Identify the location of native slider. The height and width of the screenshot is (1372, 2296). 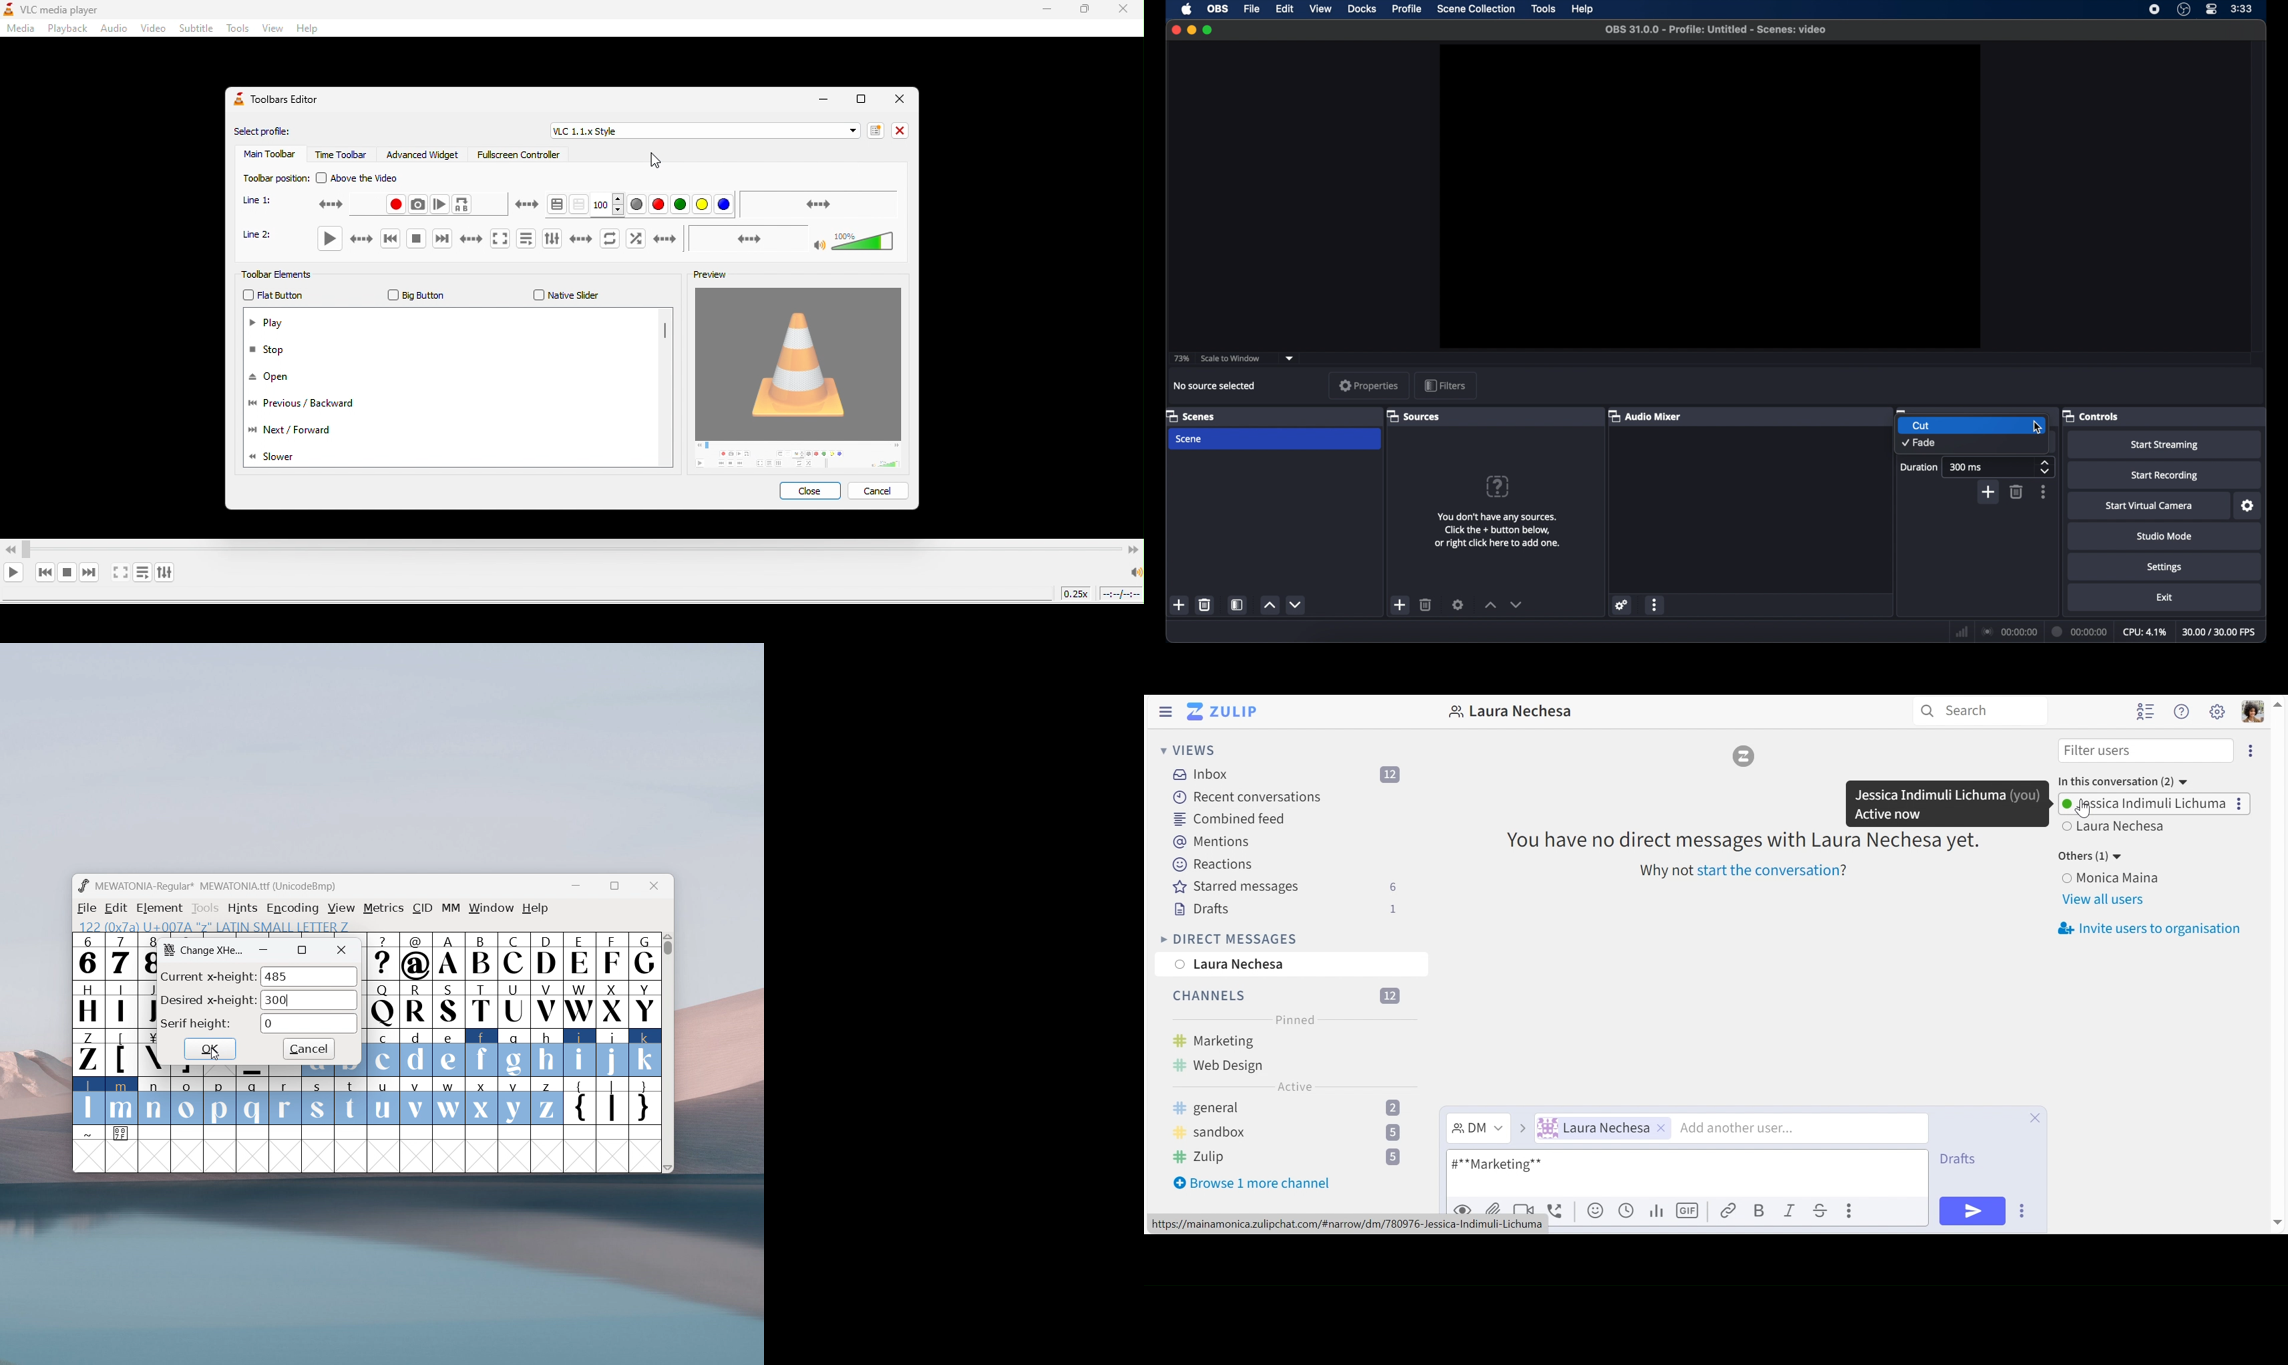
(562, 296).